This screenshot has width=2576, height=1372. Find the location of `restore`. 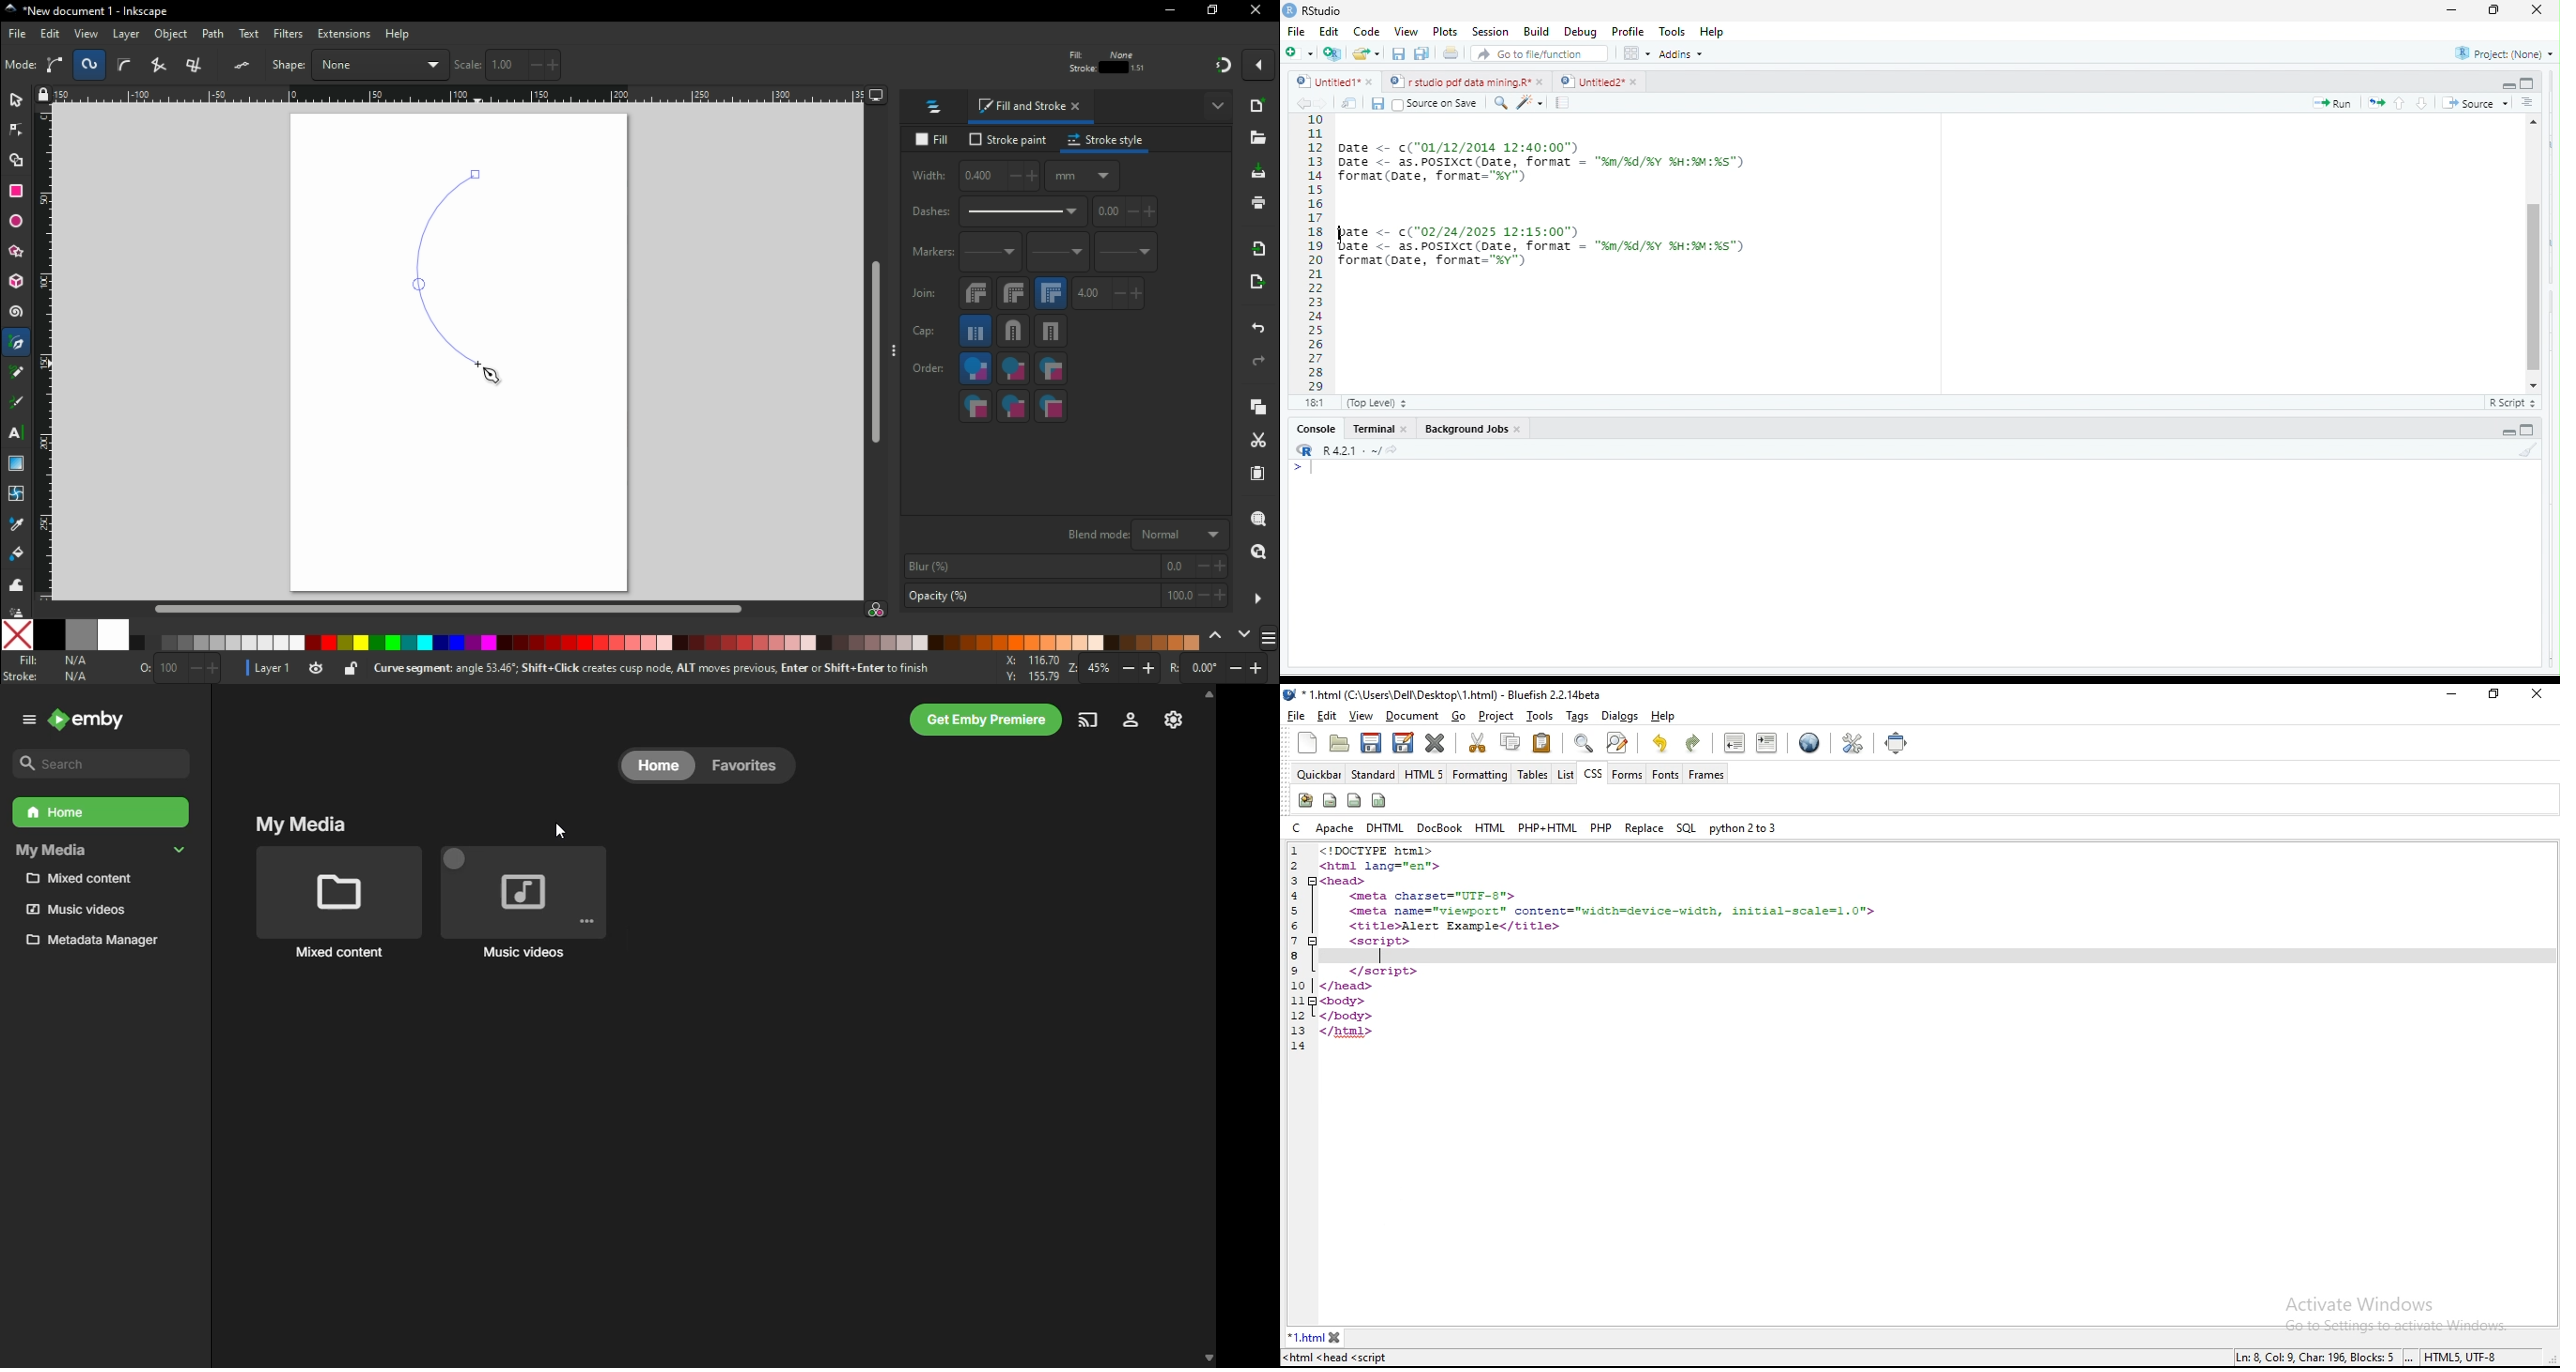

restore is located at coordinates (1214, 12).